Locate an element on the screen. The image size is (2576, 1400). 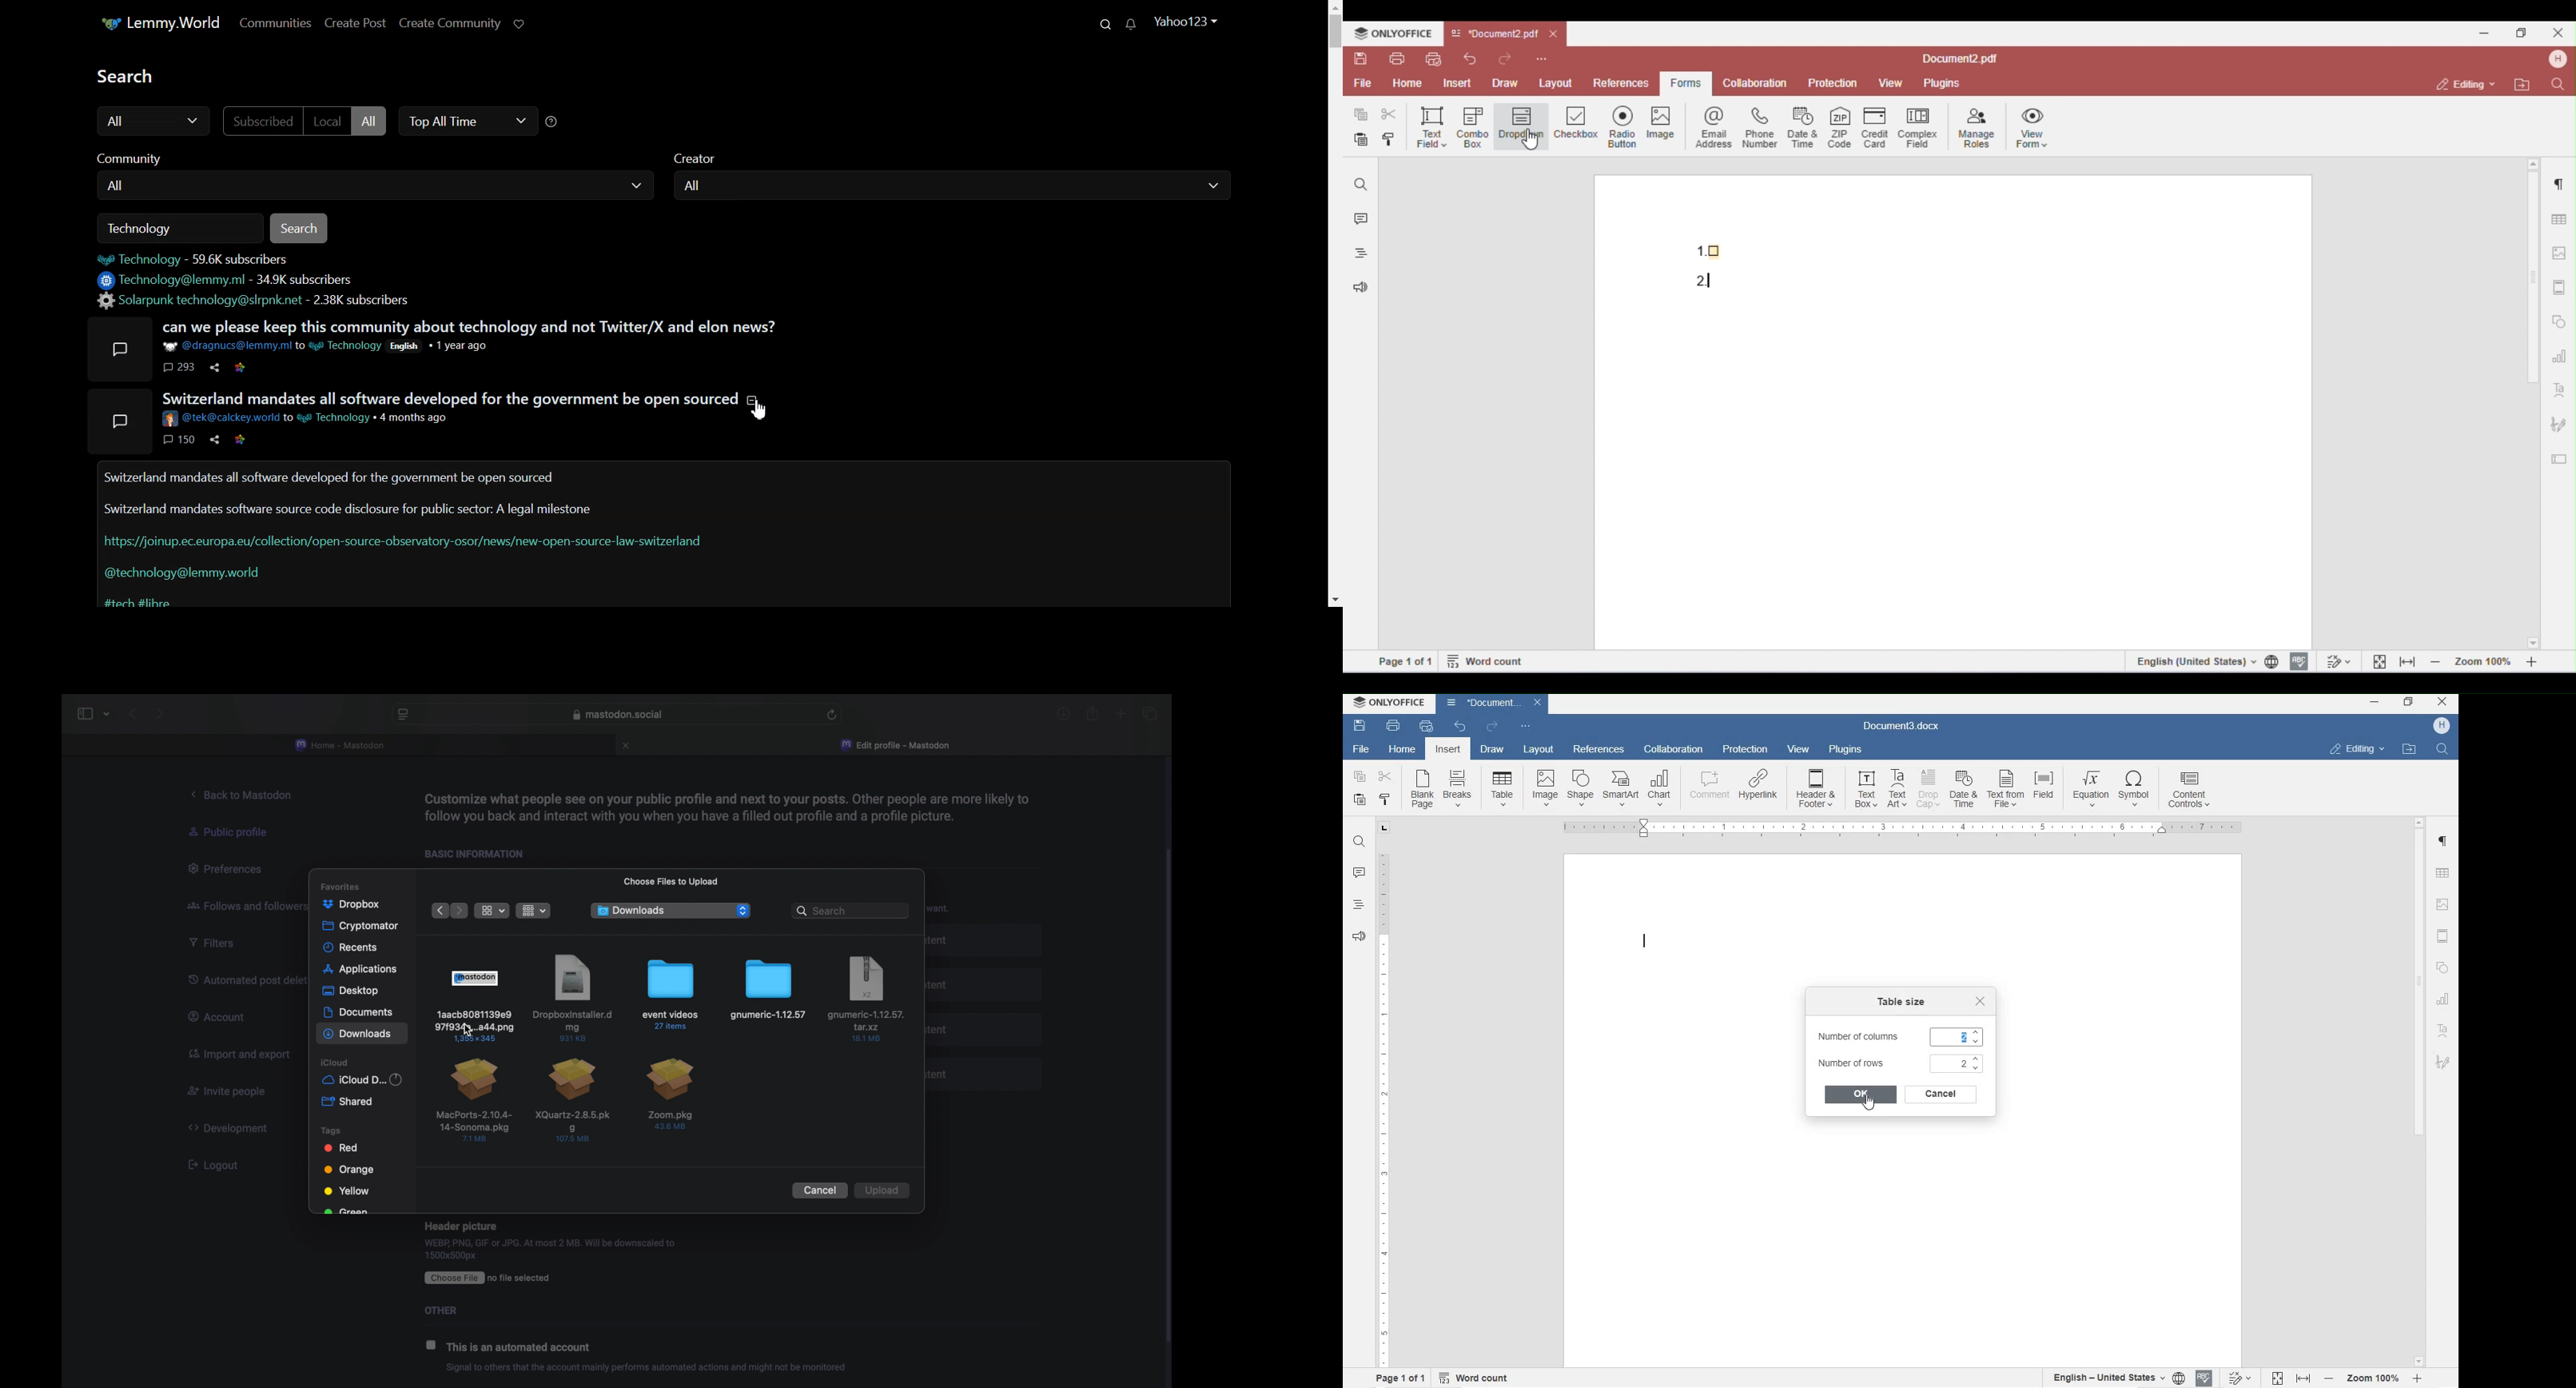
share is located at coordinates (215, 440).